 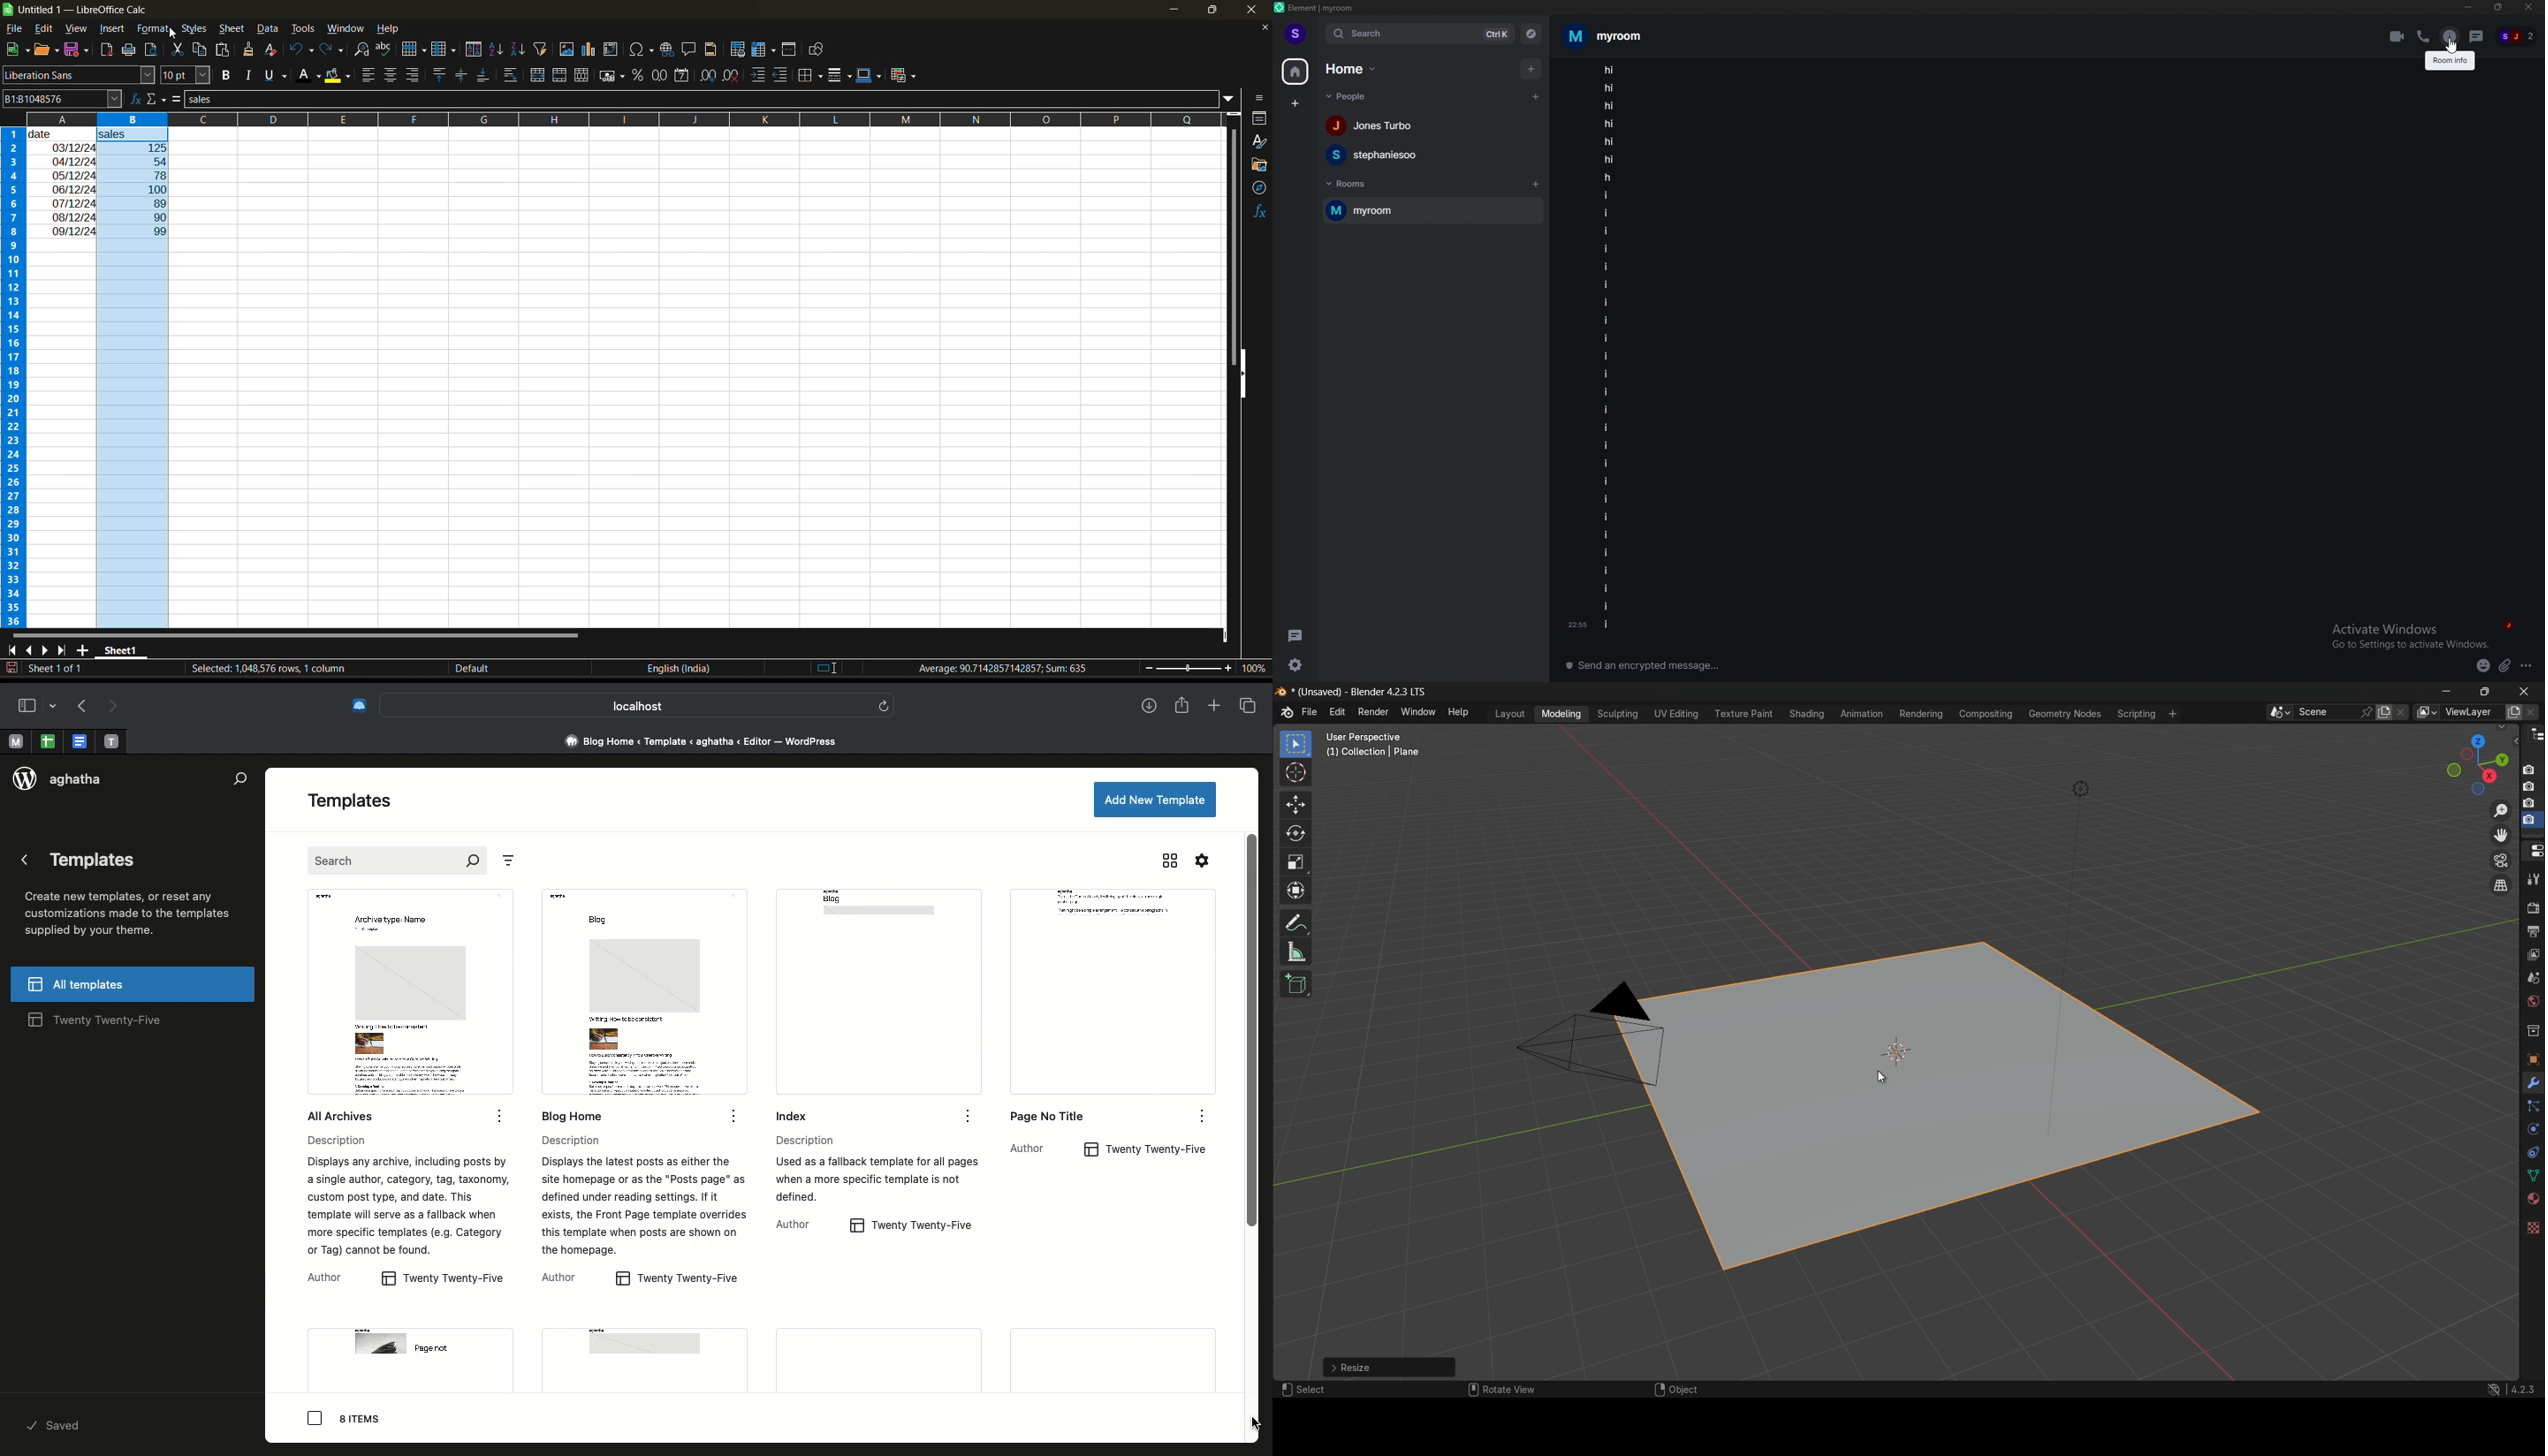 What do you see at coordinates (85, 10) in the screenshot?
I see `app name and file name` at bounding box center [85, 10].